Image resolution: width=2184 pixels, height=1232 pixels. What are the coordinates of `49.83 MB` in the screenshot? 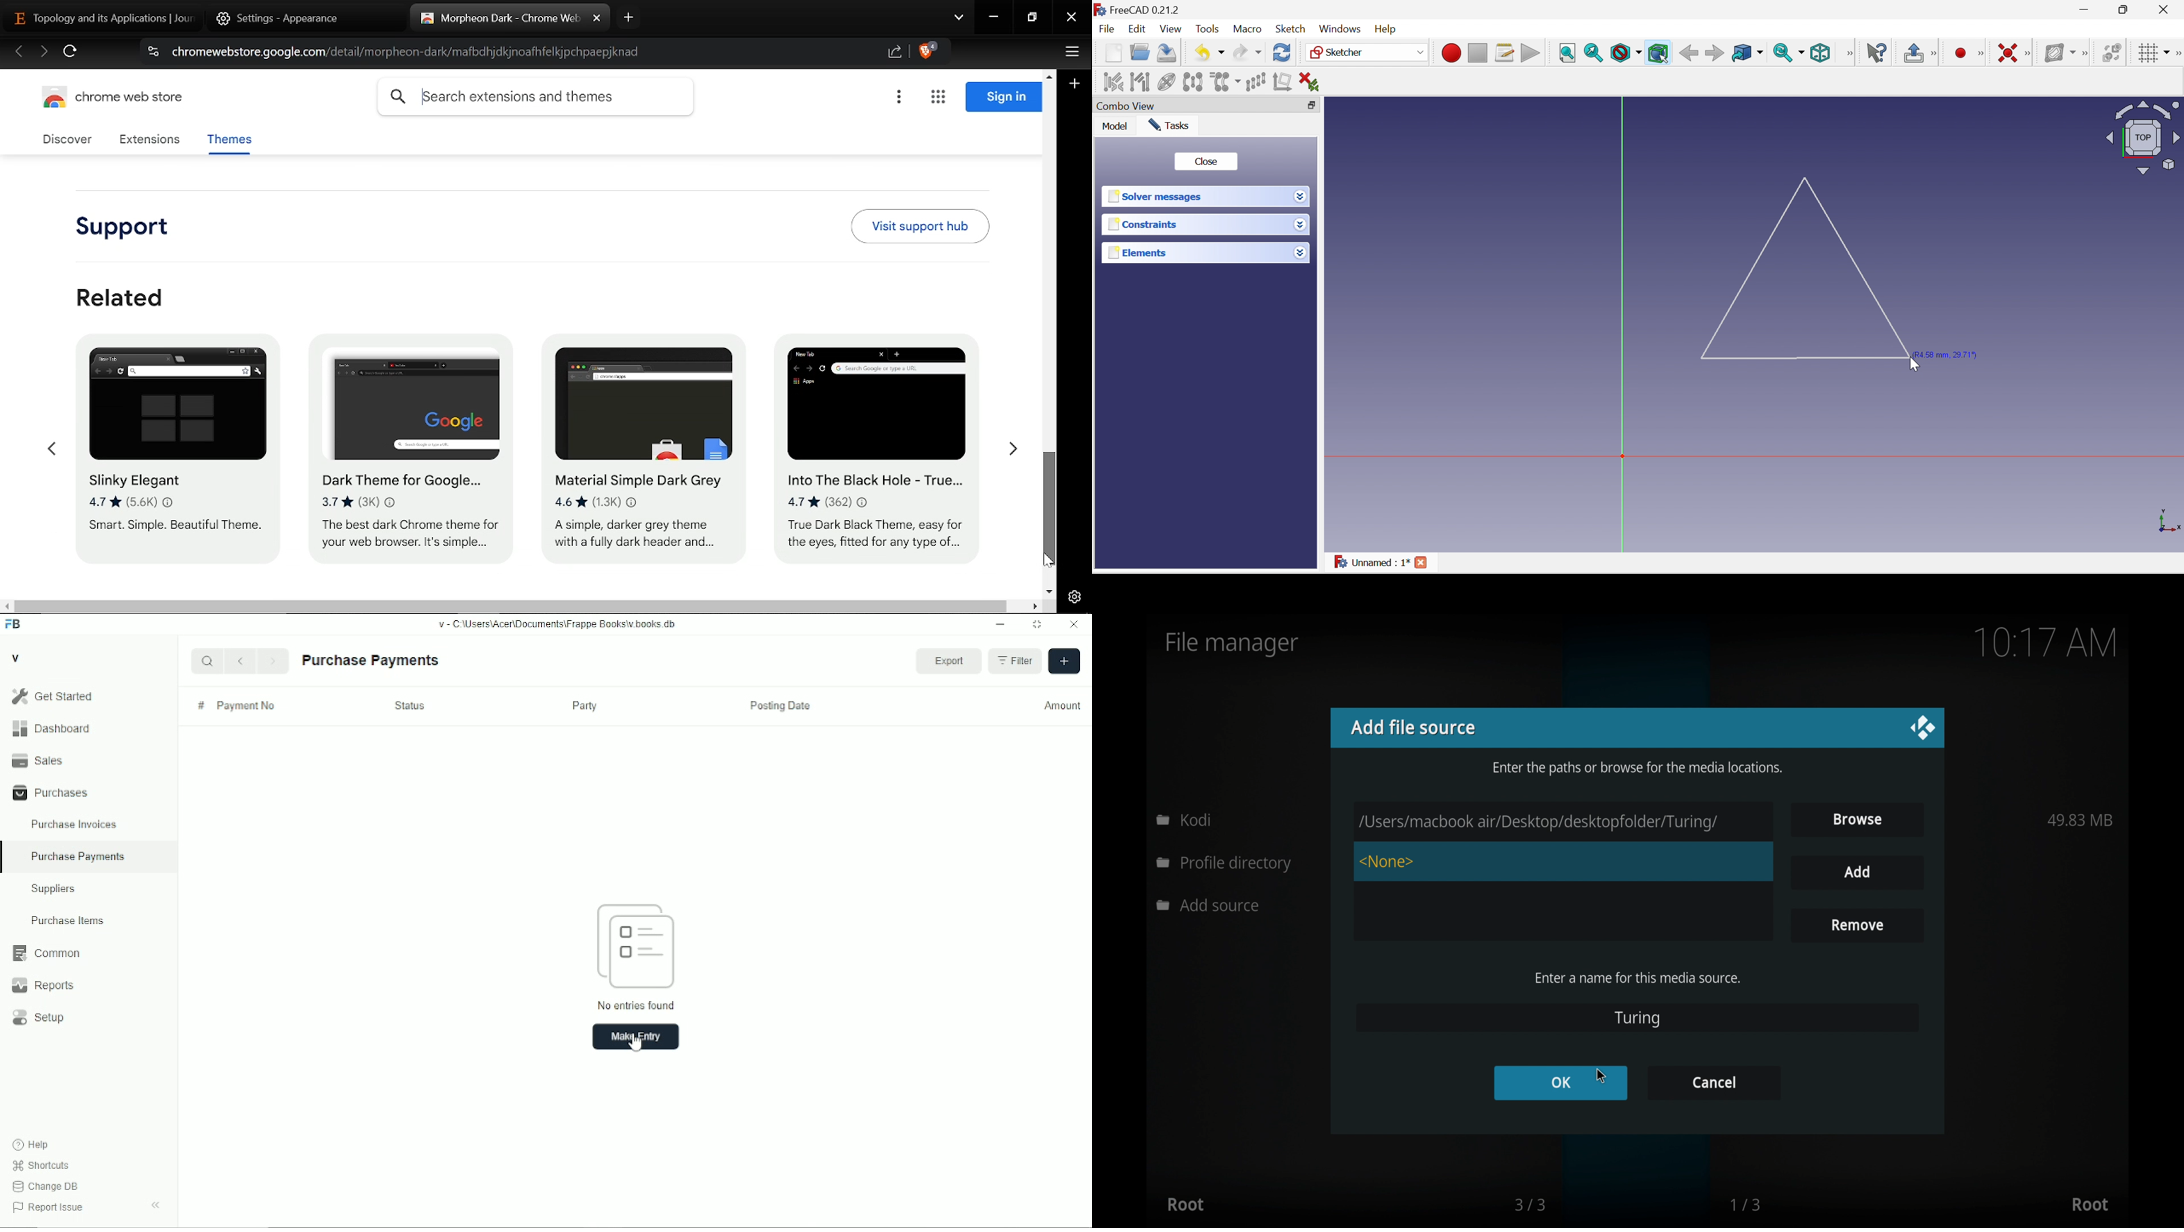 It's located at (2081, 820).